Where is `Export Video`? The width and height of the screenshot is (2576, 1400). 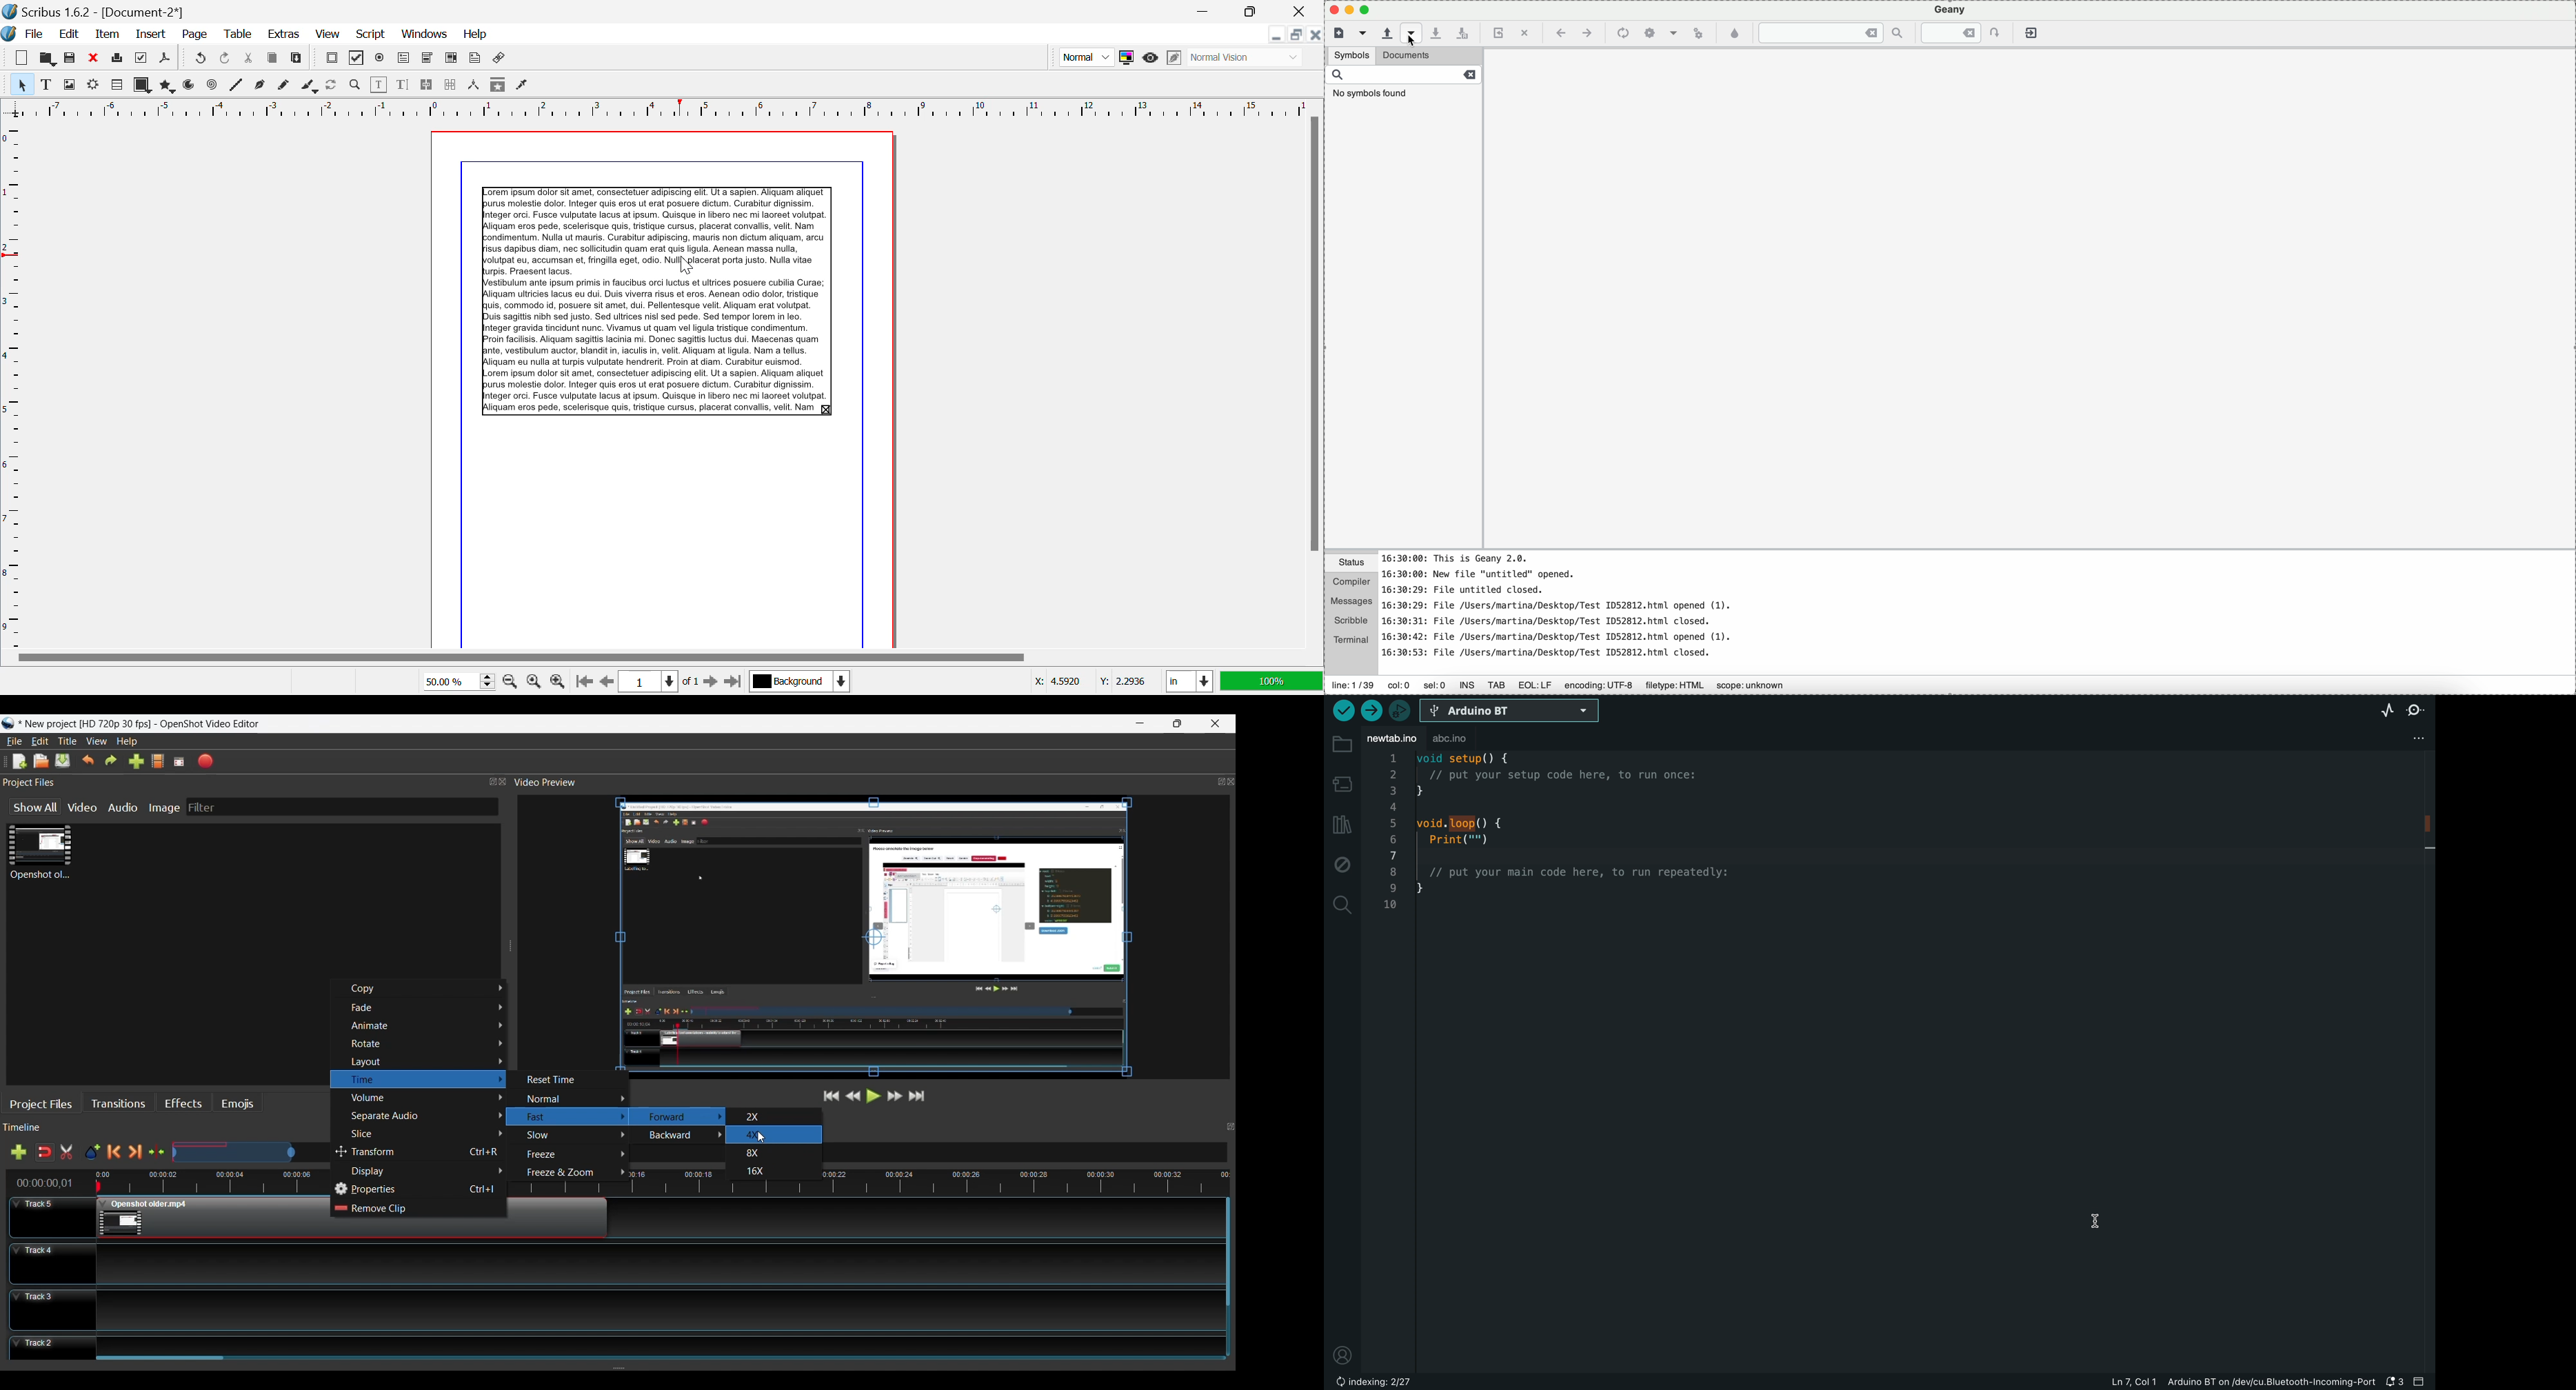
Export Video is located at coordinates (206, 761).